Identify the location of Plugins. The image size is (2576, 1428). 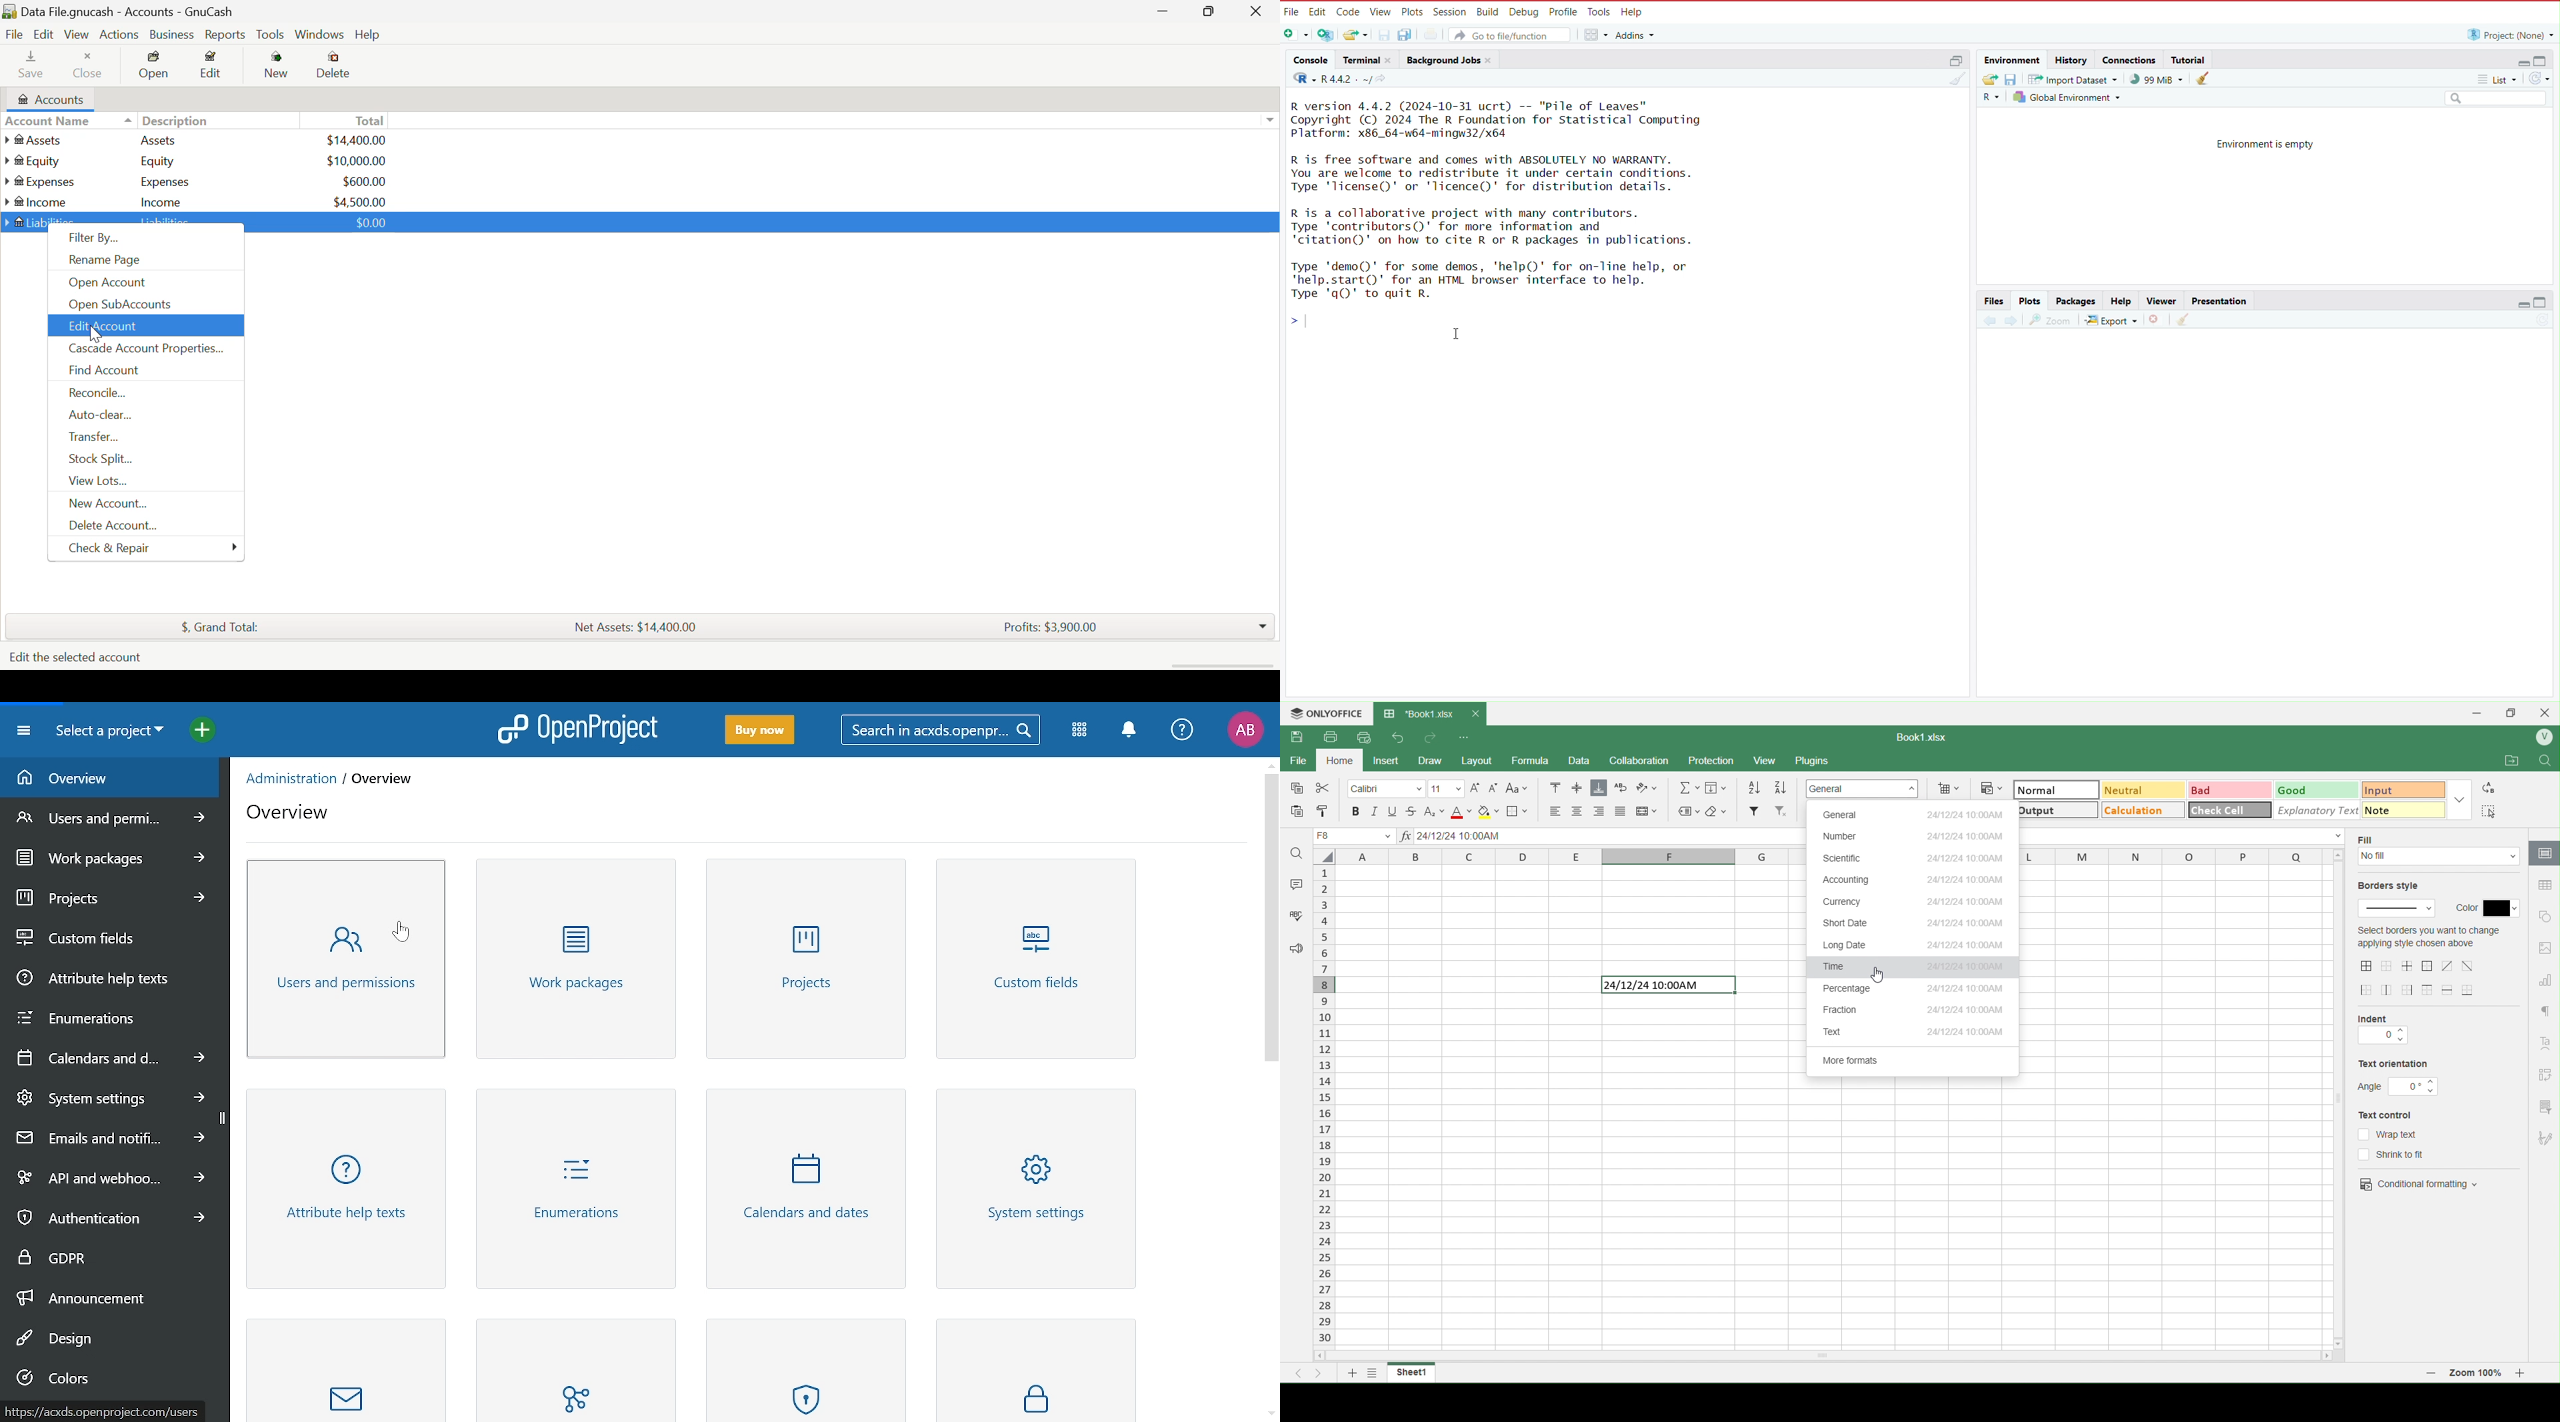
(1817, 761).